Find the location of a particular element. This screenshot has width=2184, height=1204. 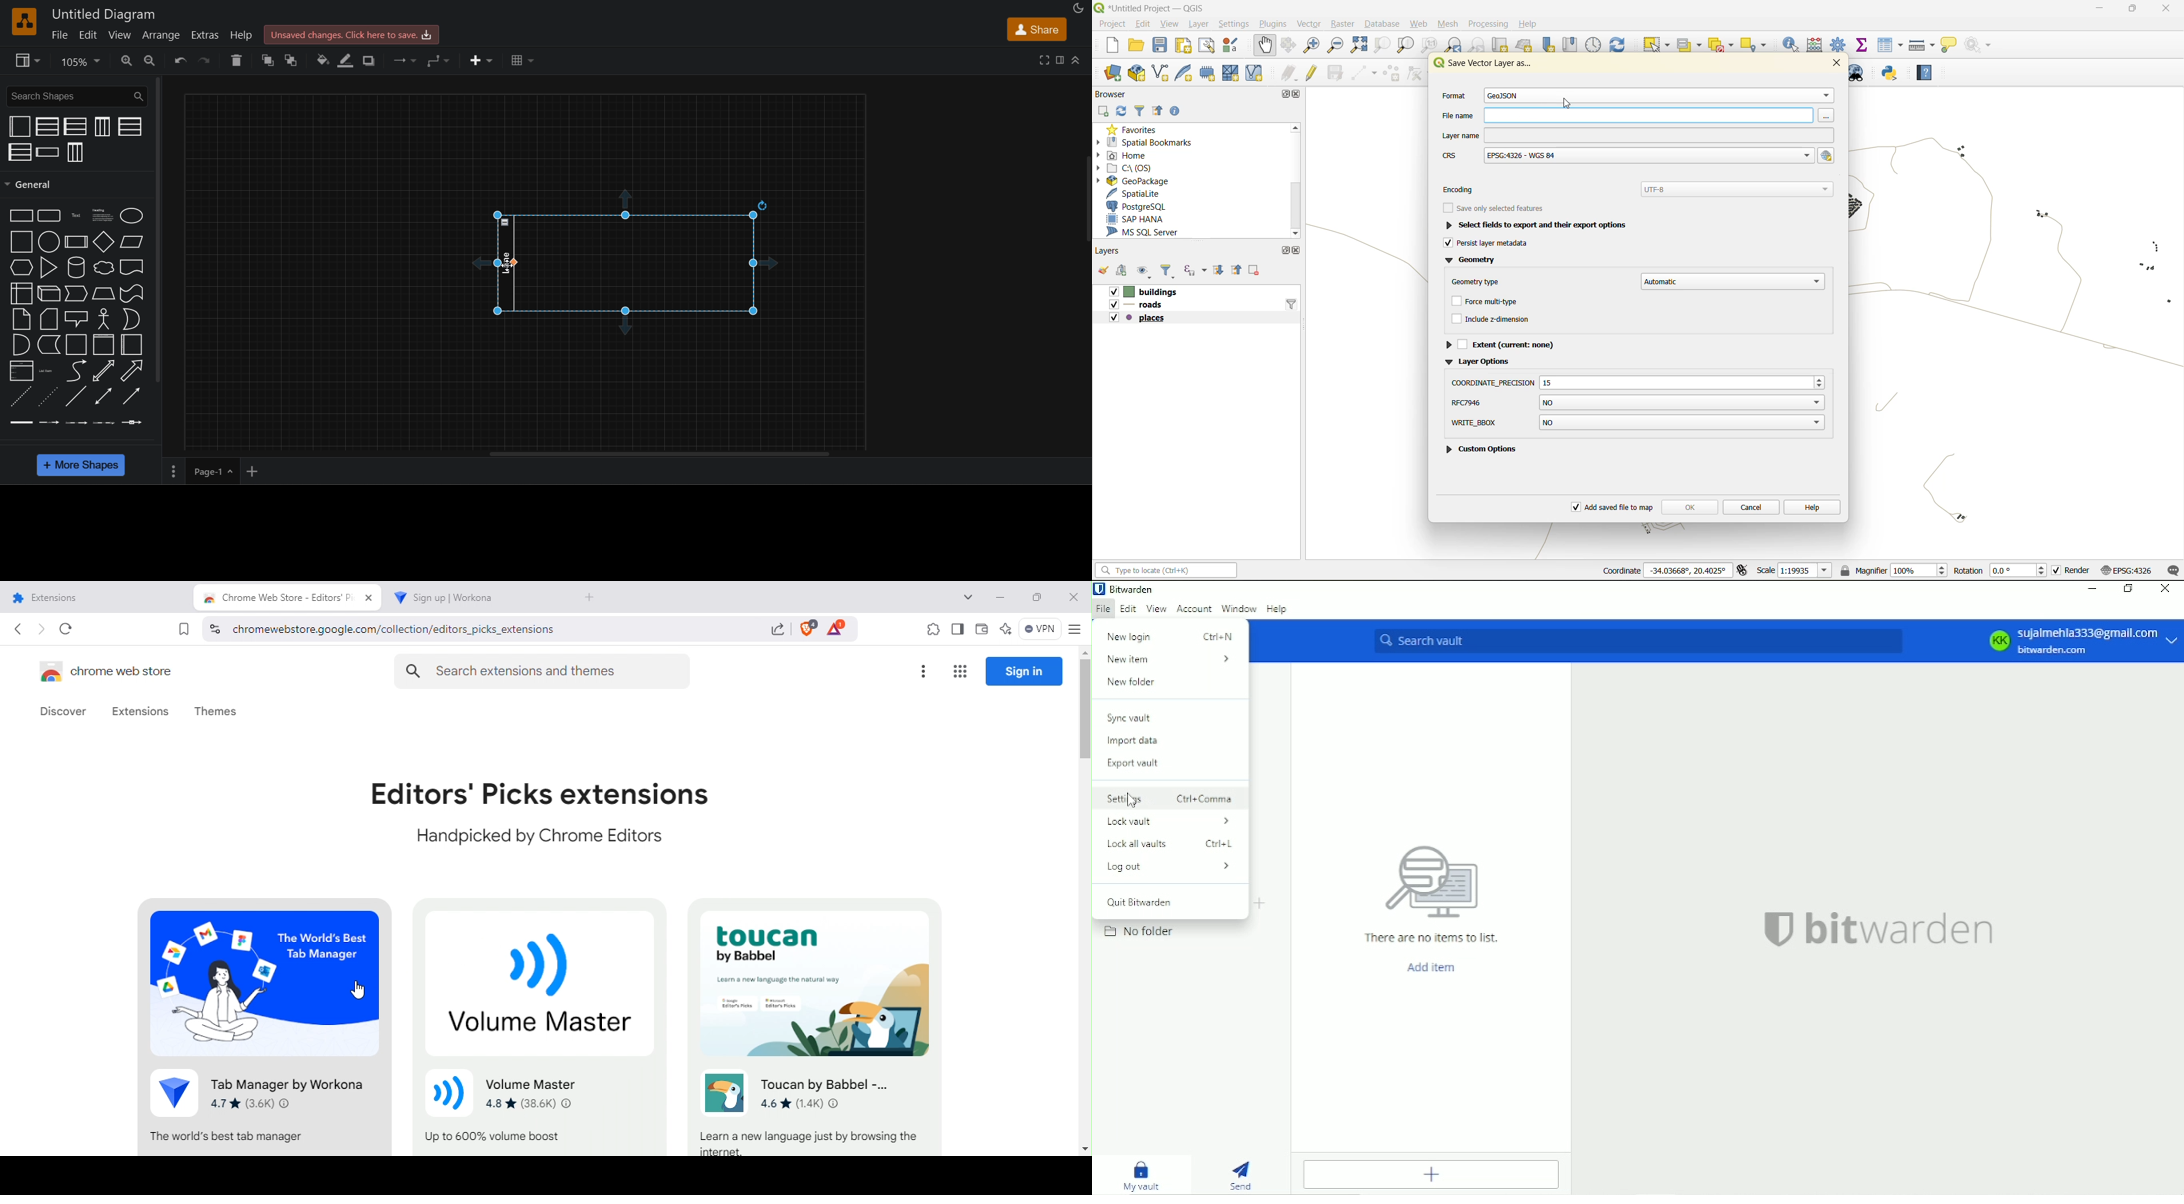

collapse all is located at coordinates (1239, 271).